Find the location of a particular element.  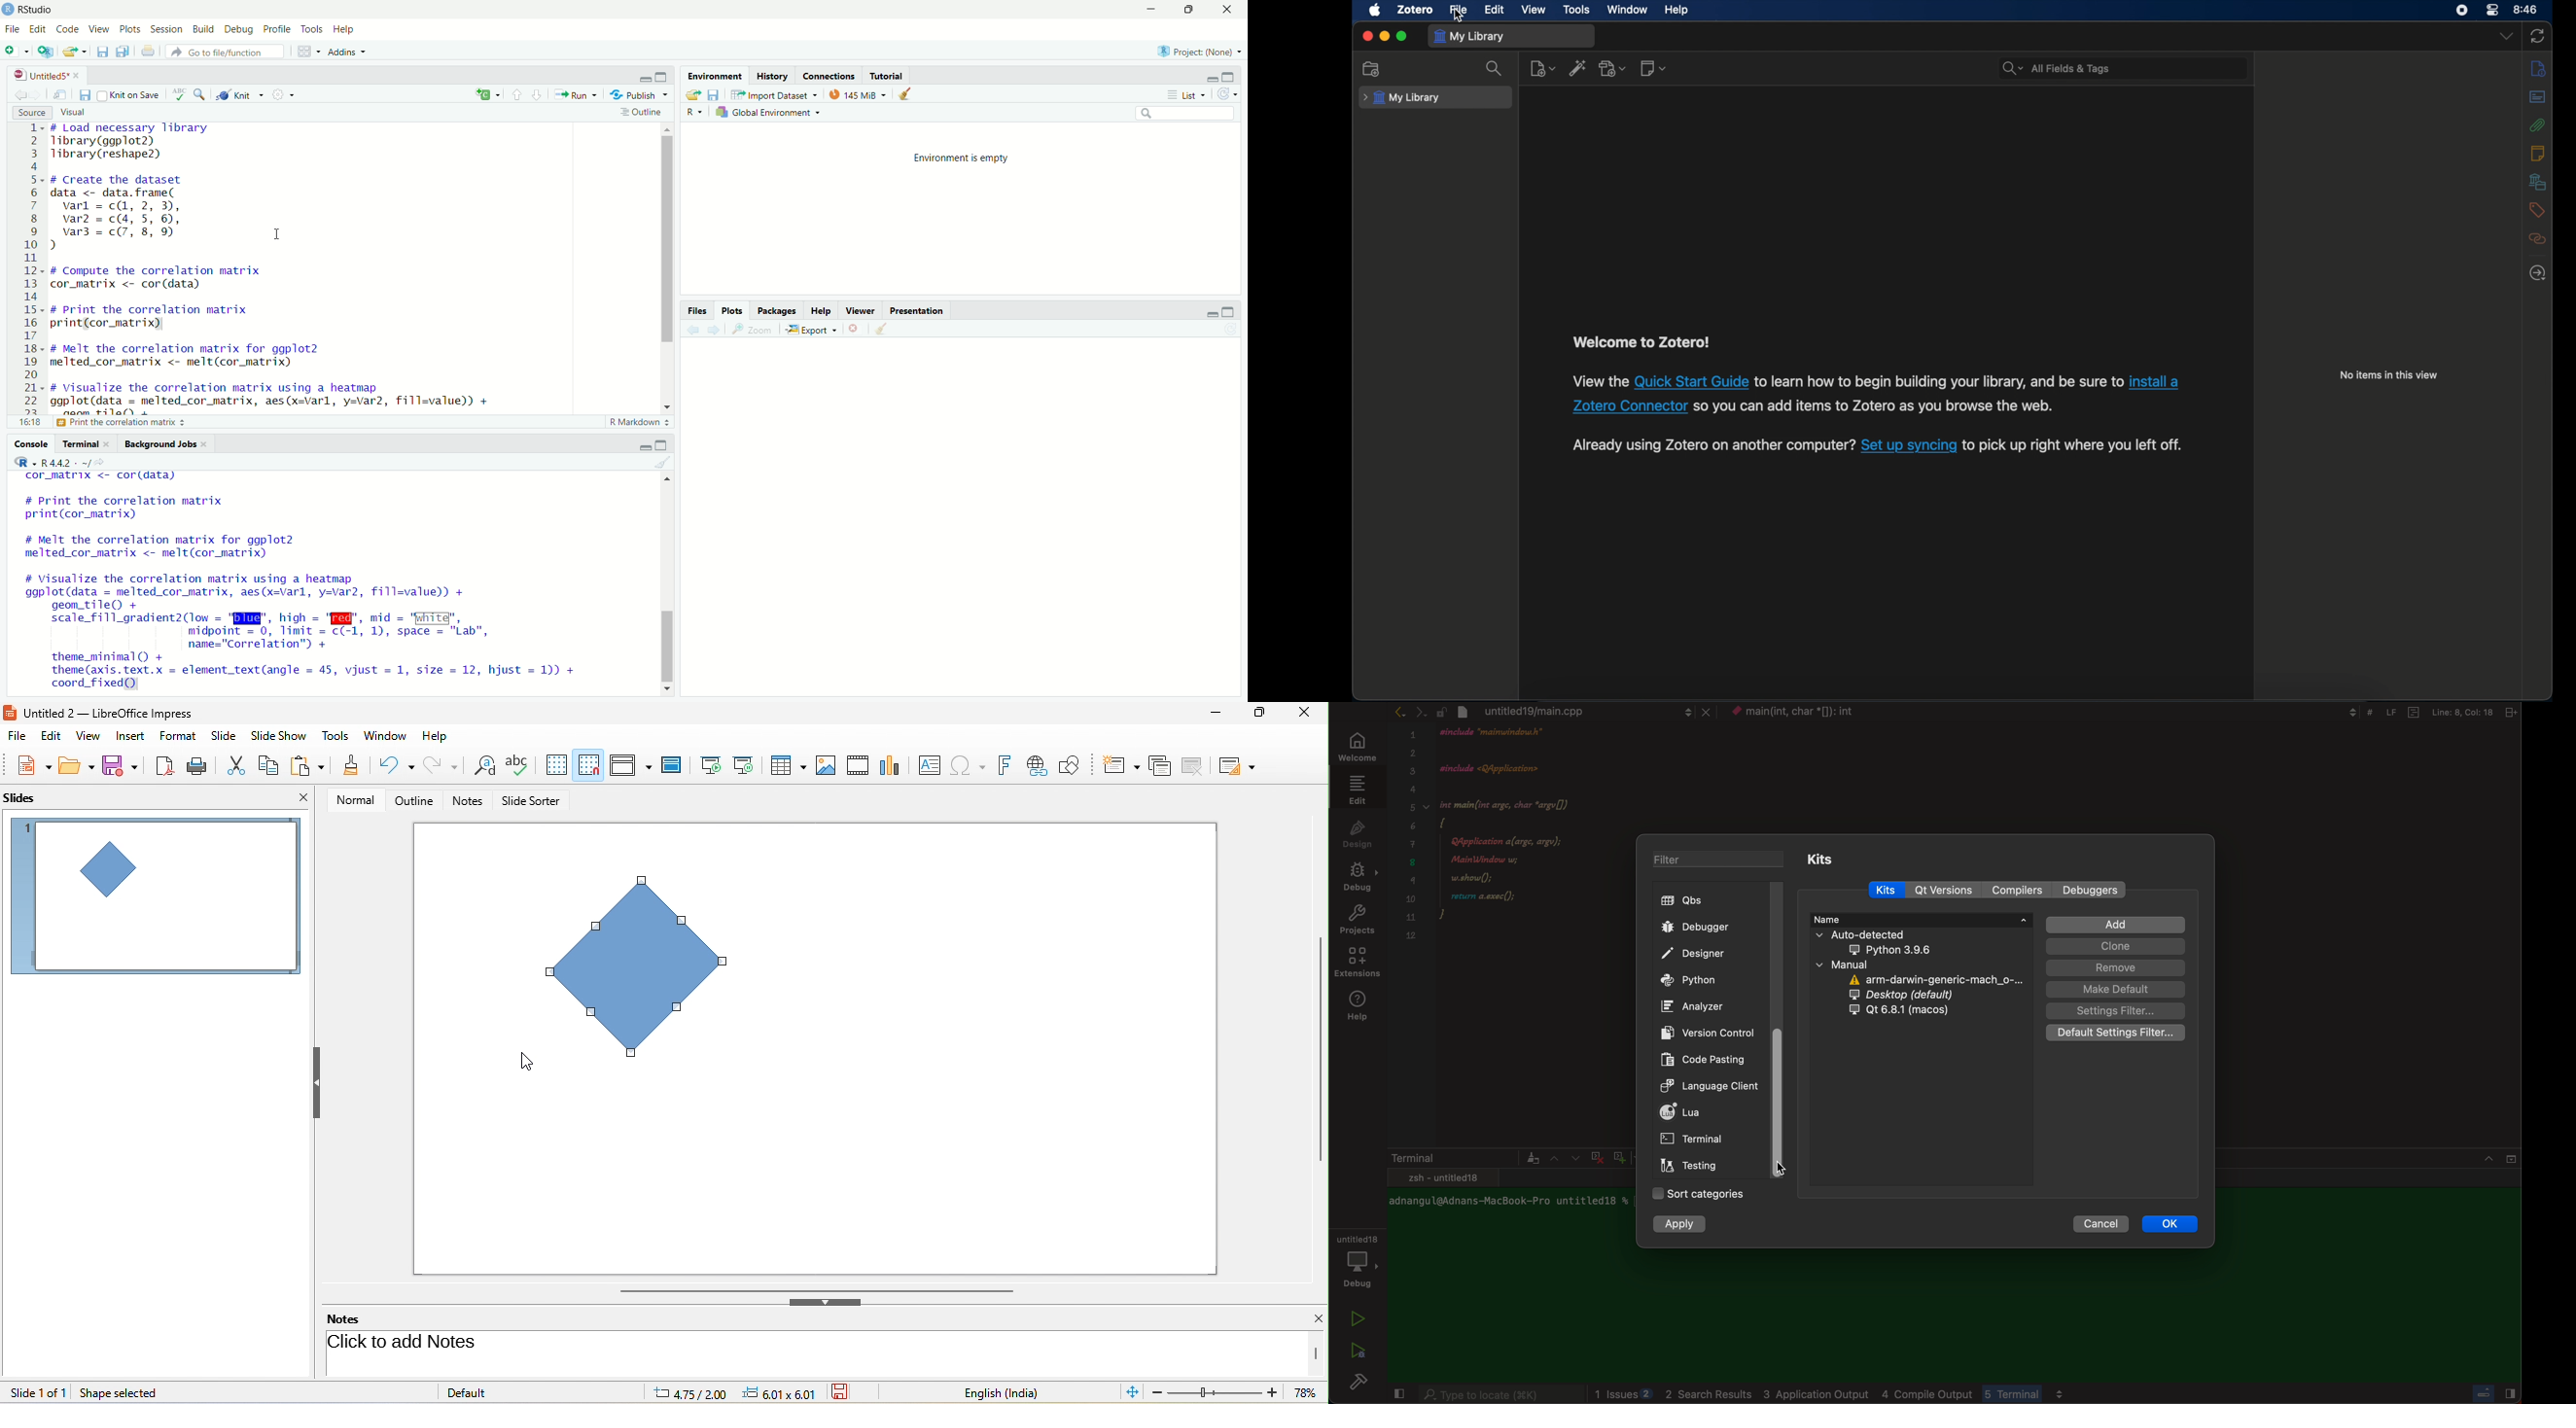

apply is located at coordinates (1682, 1225).